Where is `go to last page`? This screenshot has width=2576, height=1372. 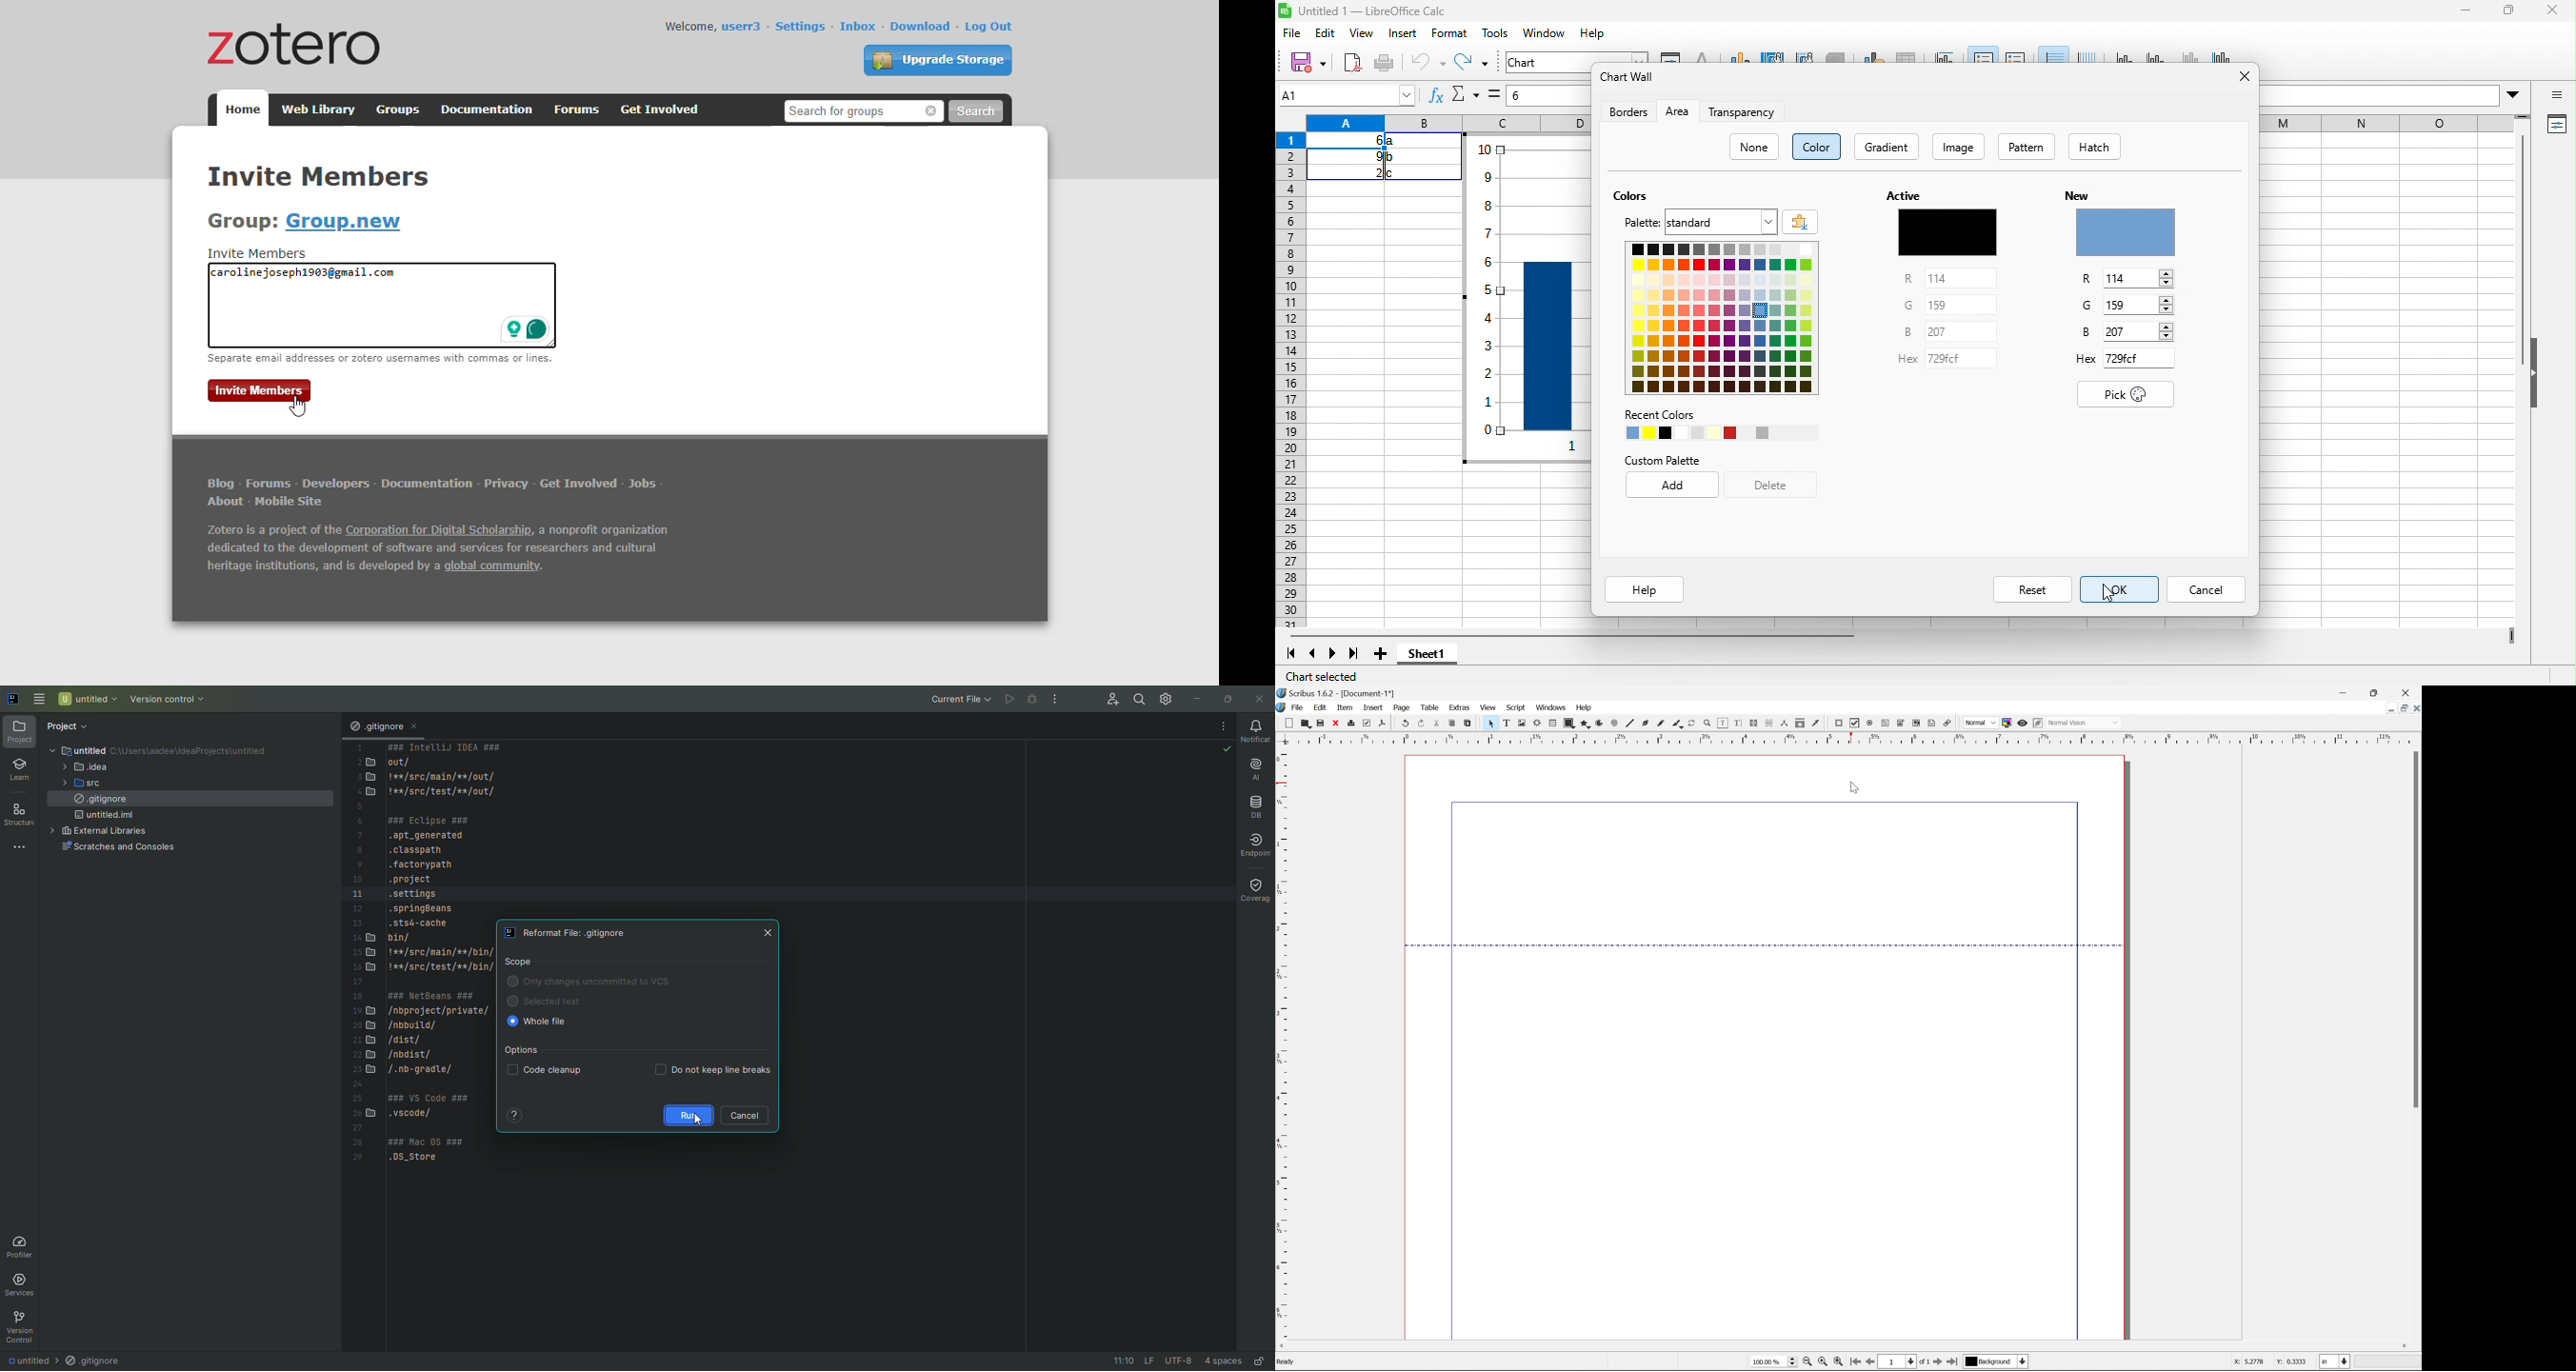
go to last page is located at coordinates (1954, 1362).